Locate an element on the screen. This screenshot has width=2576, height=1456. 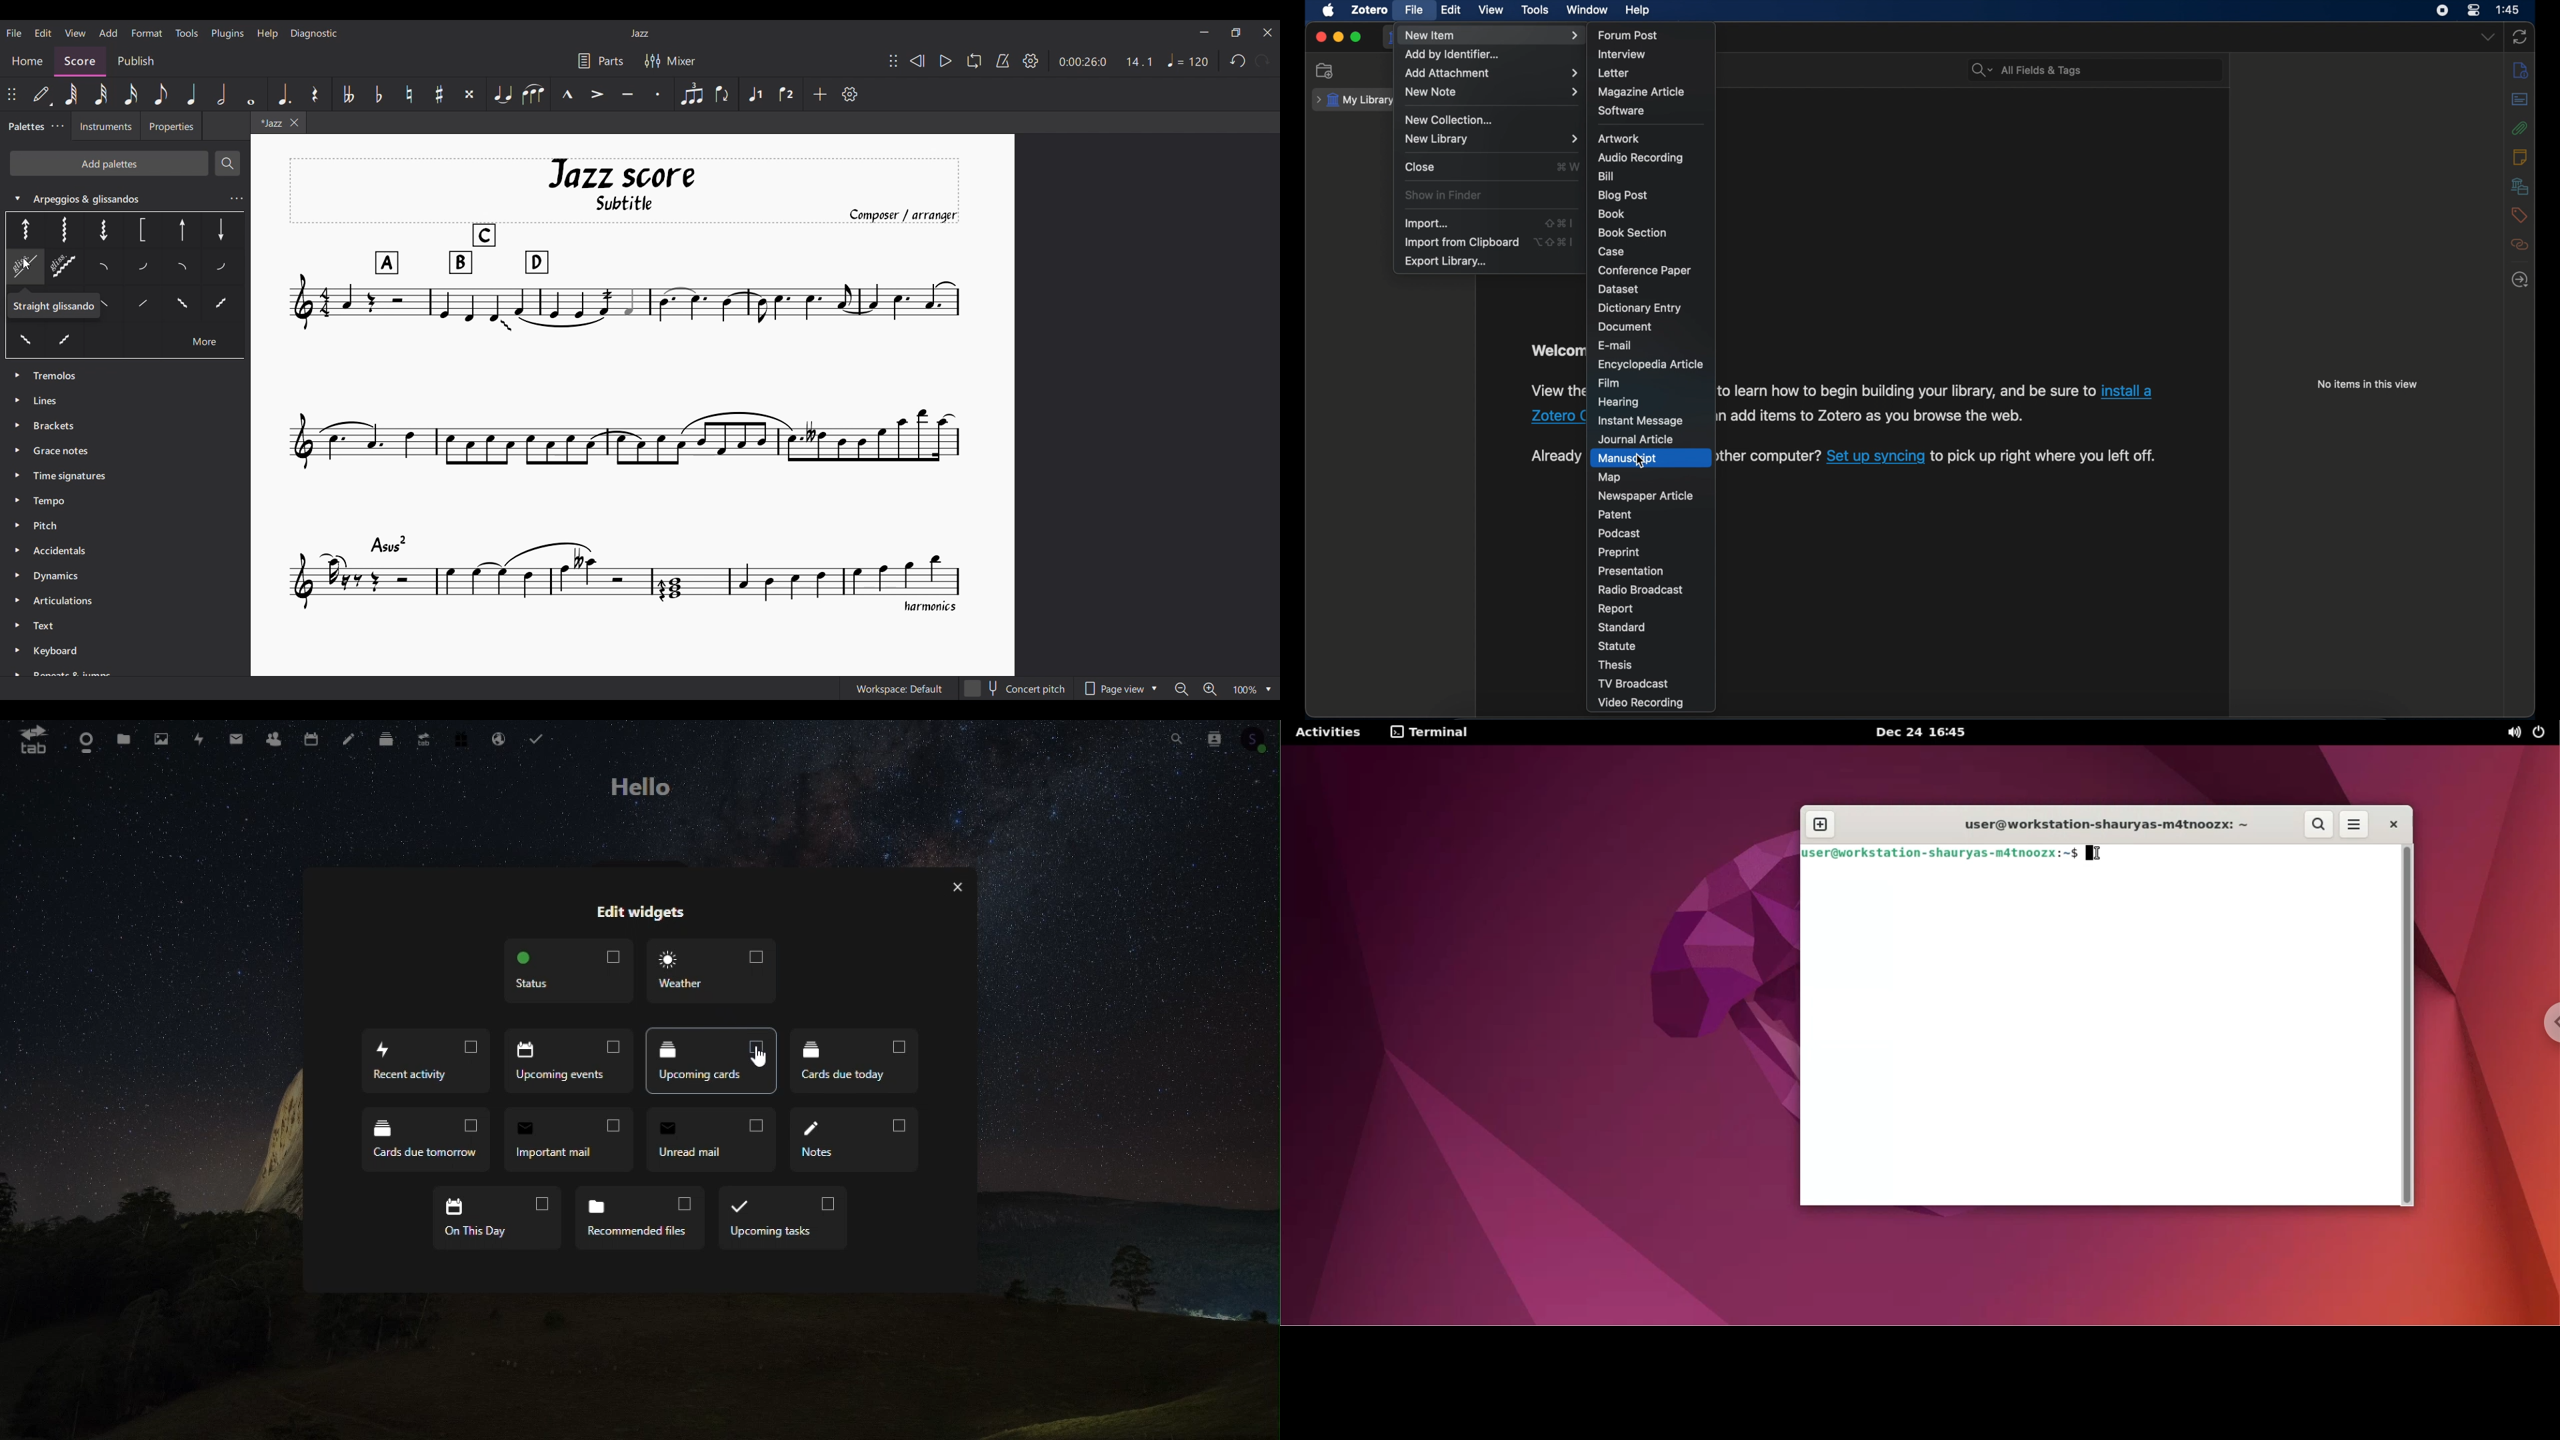
Close interface is located at coordinates (1268, 33).